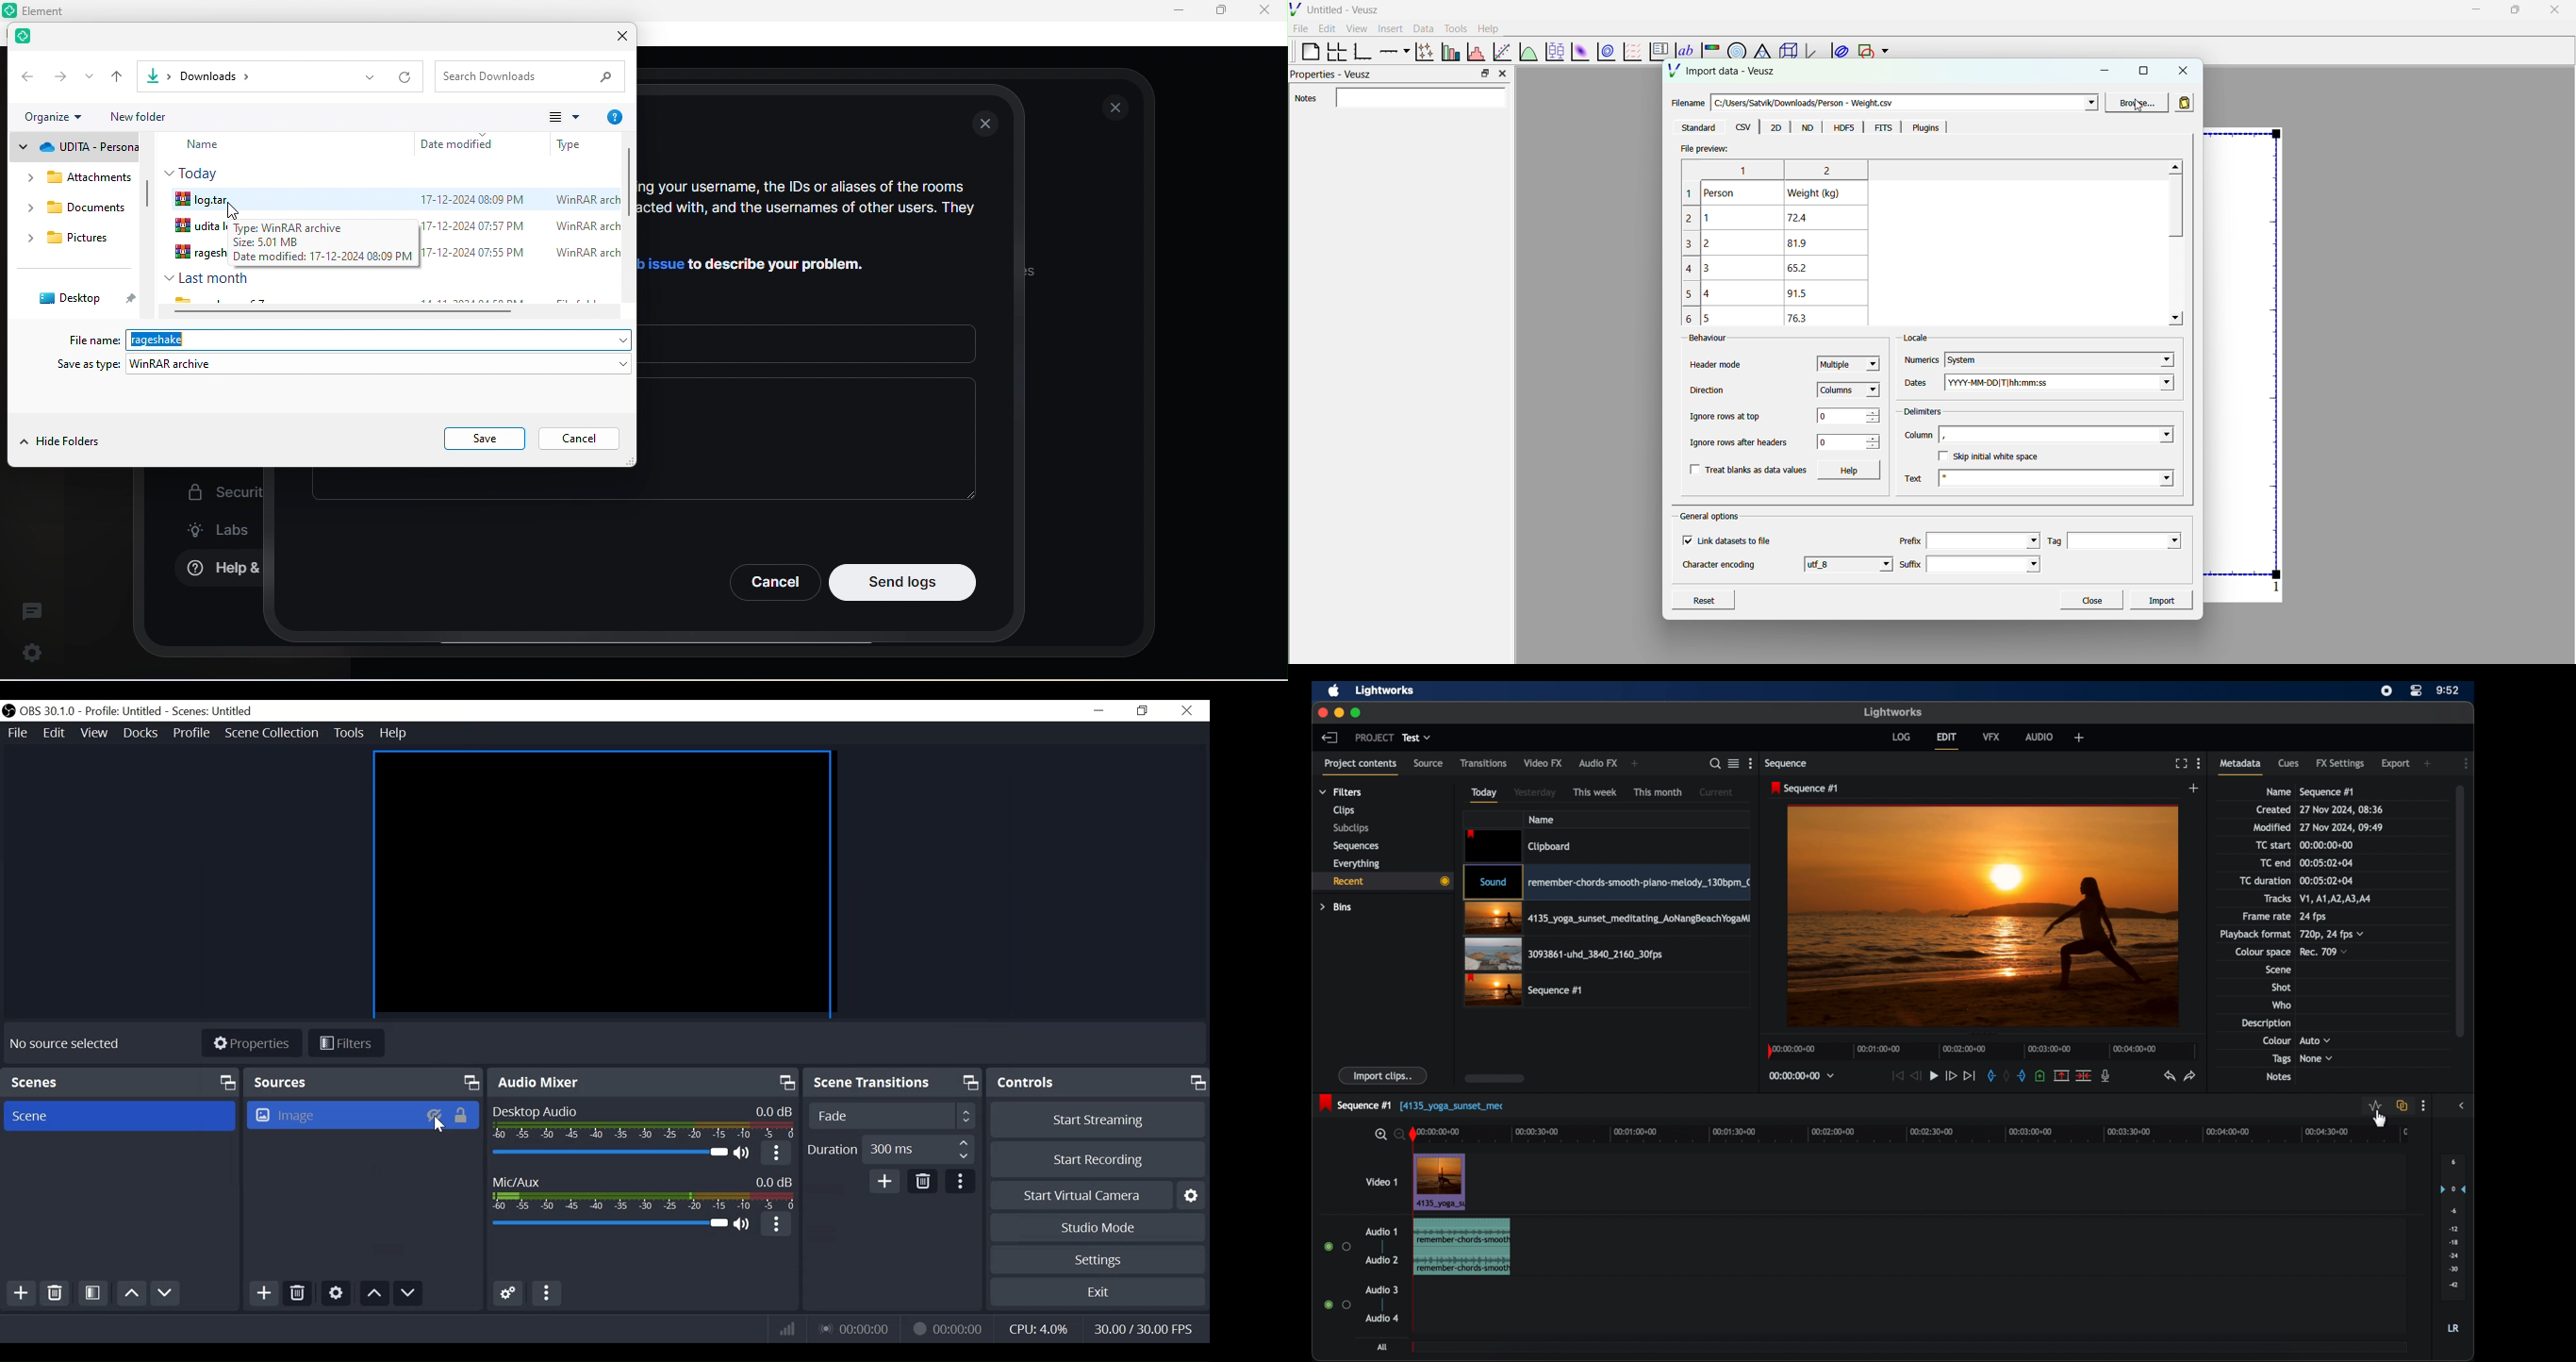 This screenshot has width=2576, height=1372. I want to click on Tools, so click(349, 733).